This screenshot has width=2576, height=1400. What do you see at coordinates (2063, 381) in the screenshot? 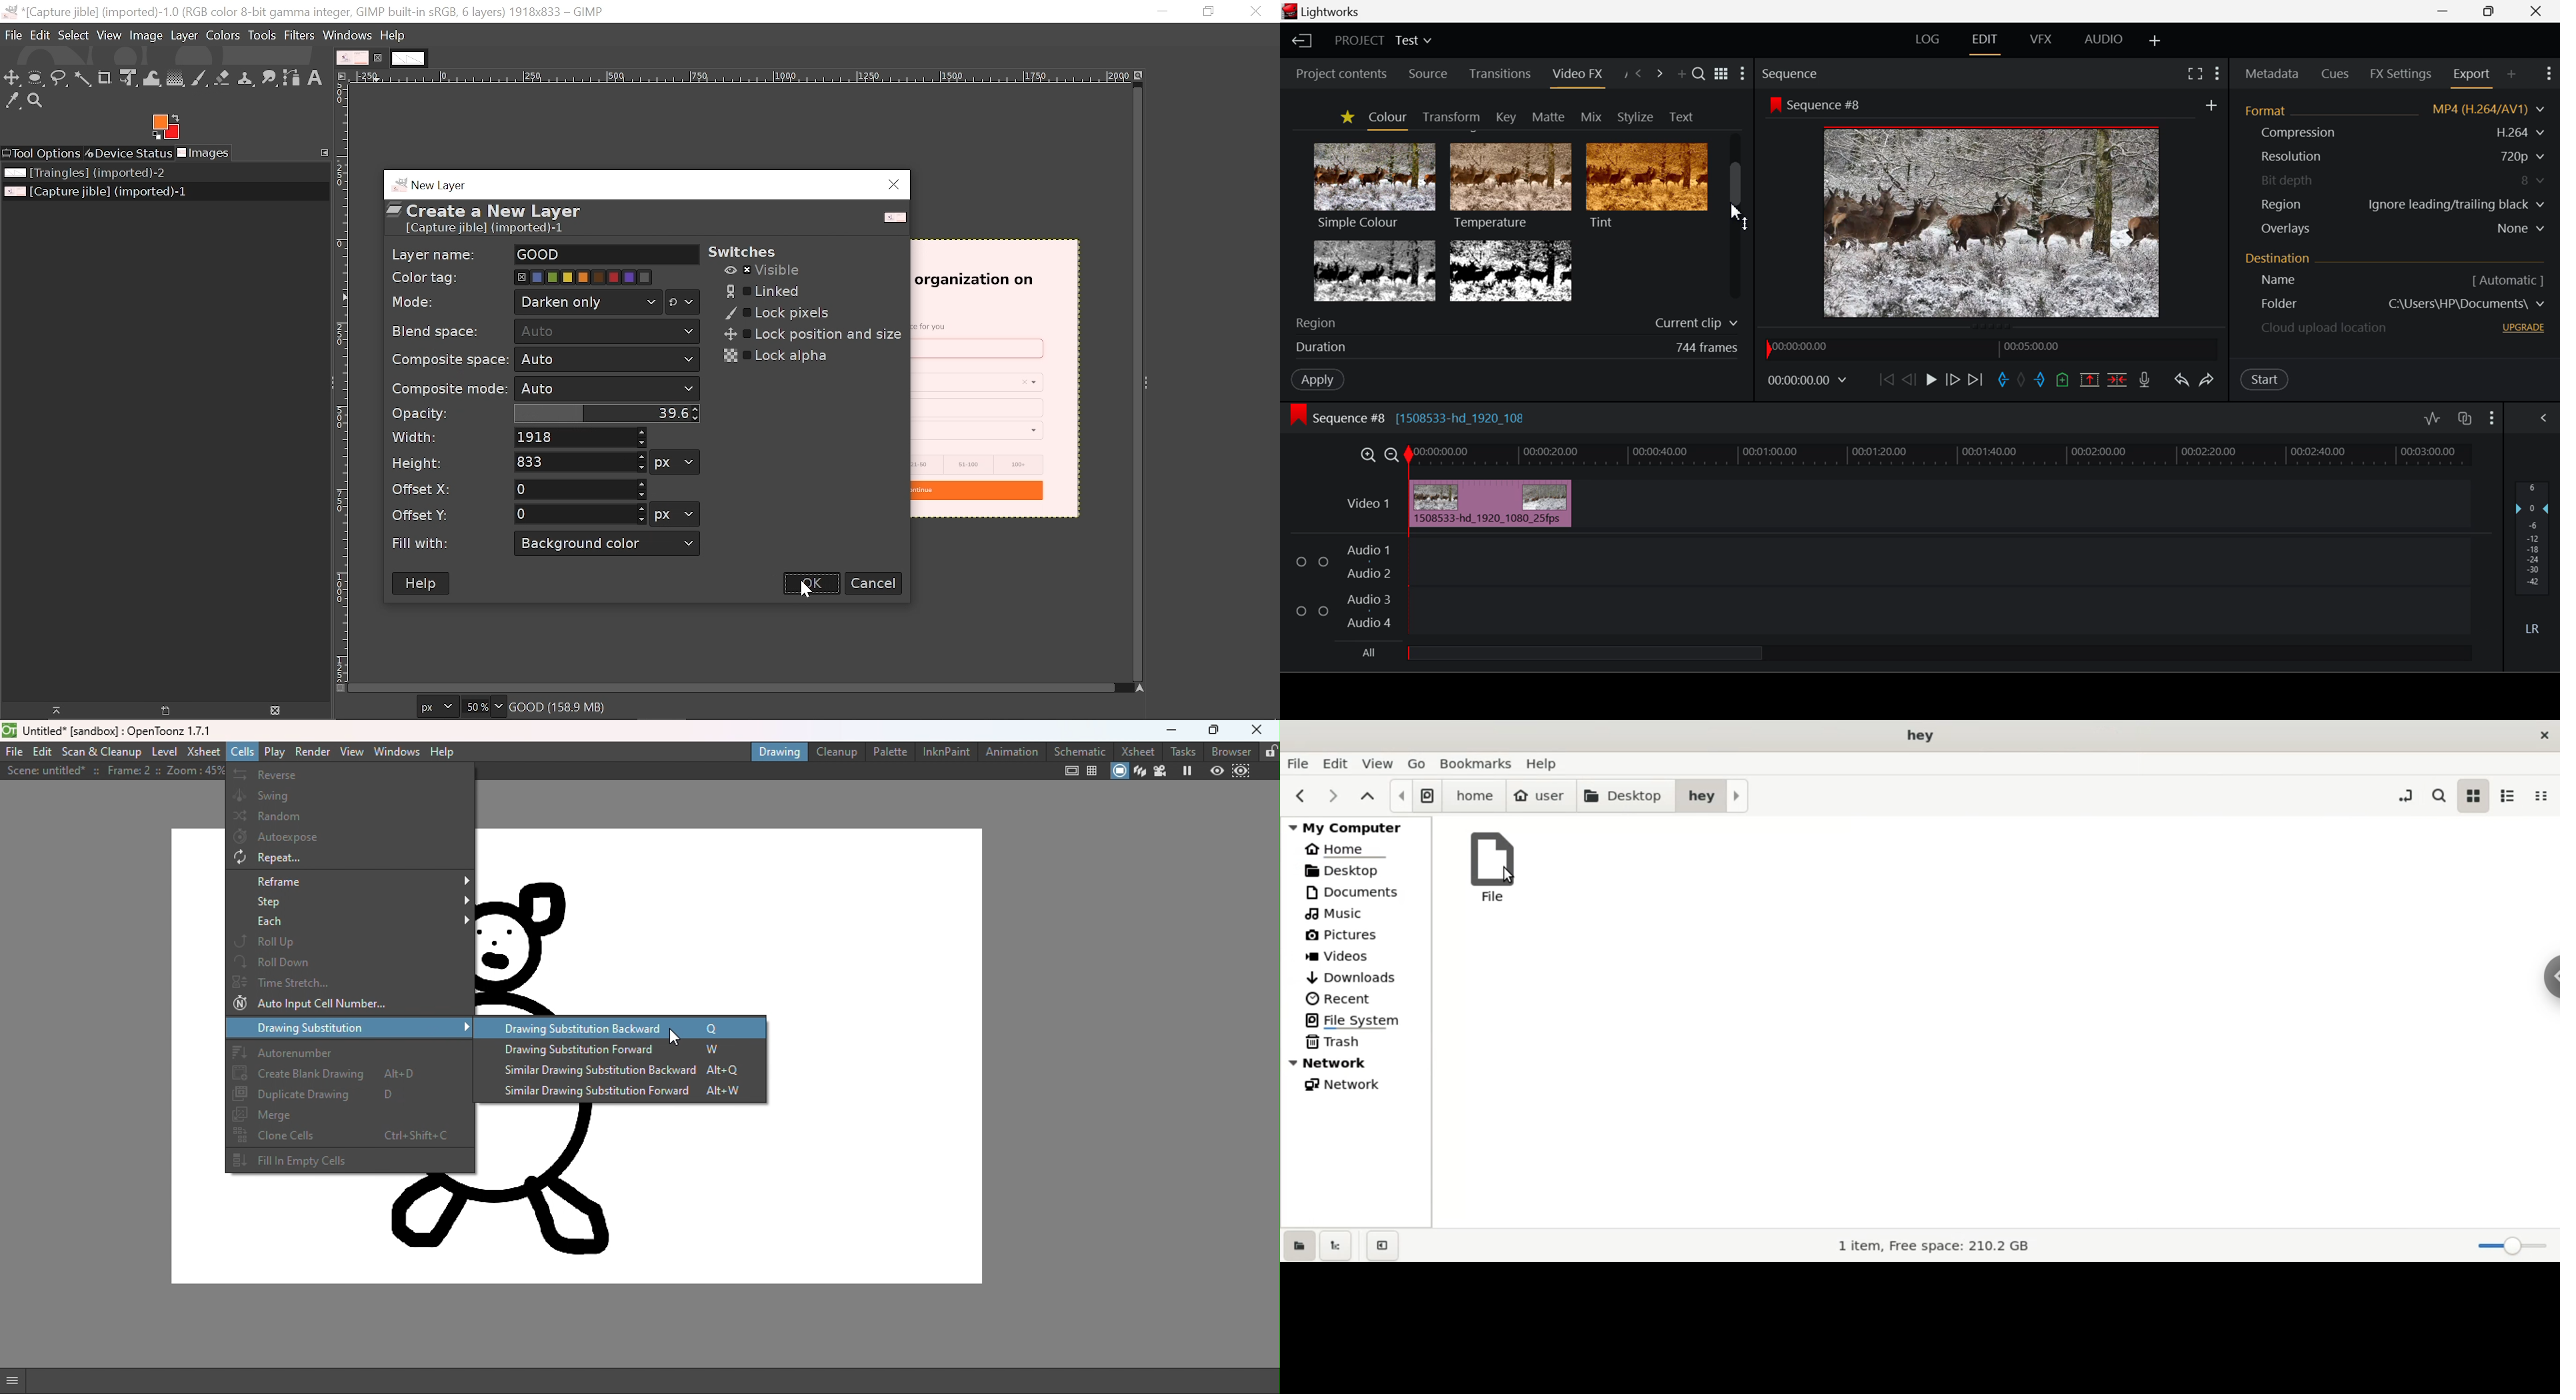
I see `Mark Cue` at bounding box center [2063, 381].